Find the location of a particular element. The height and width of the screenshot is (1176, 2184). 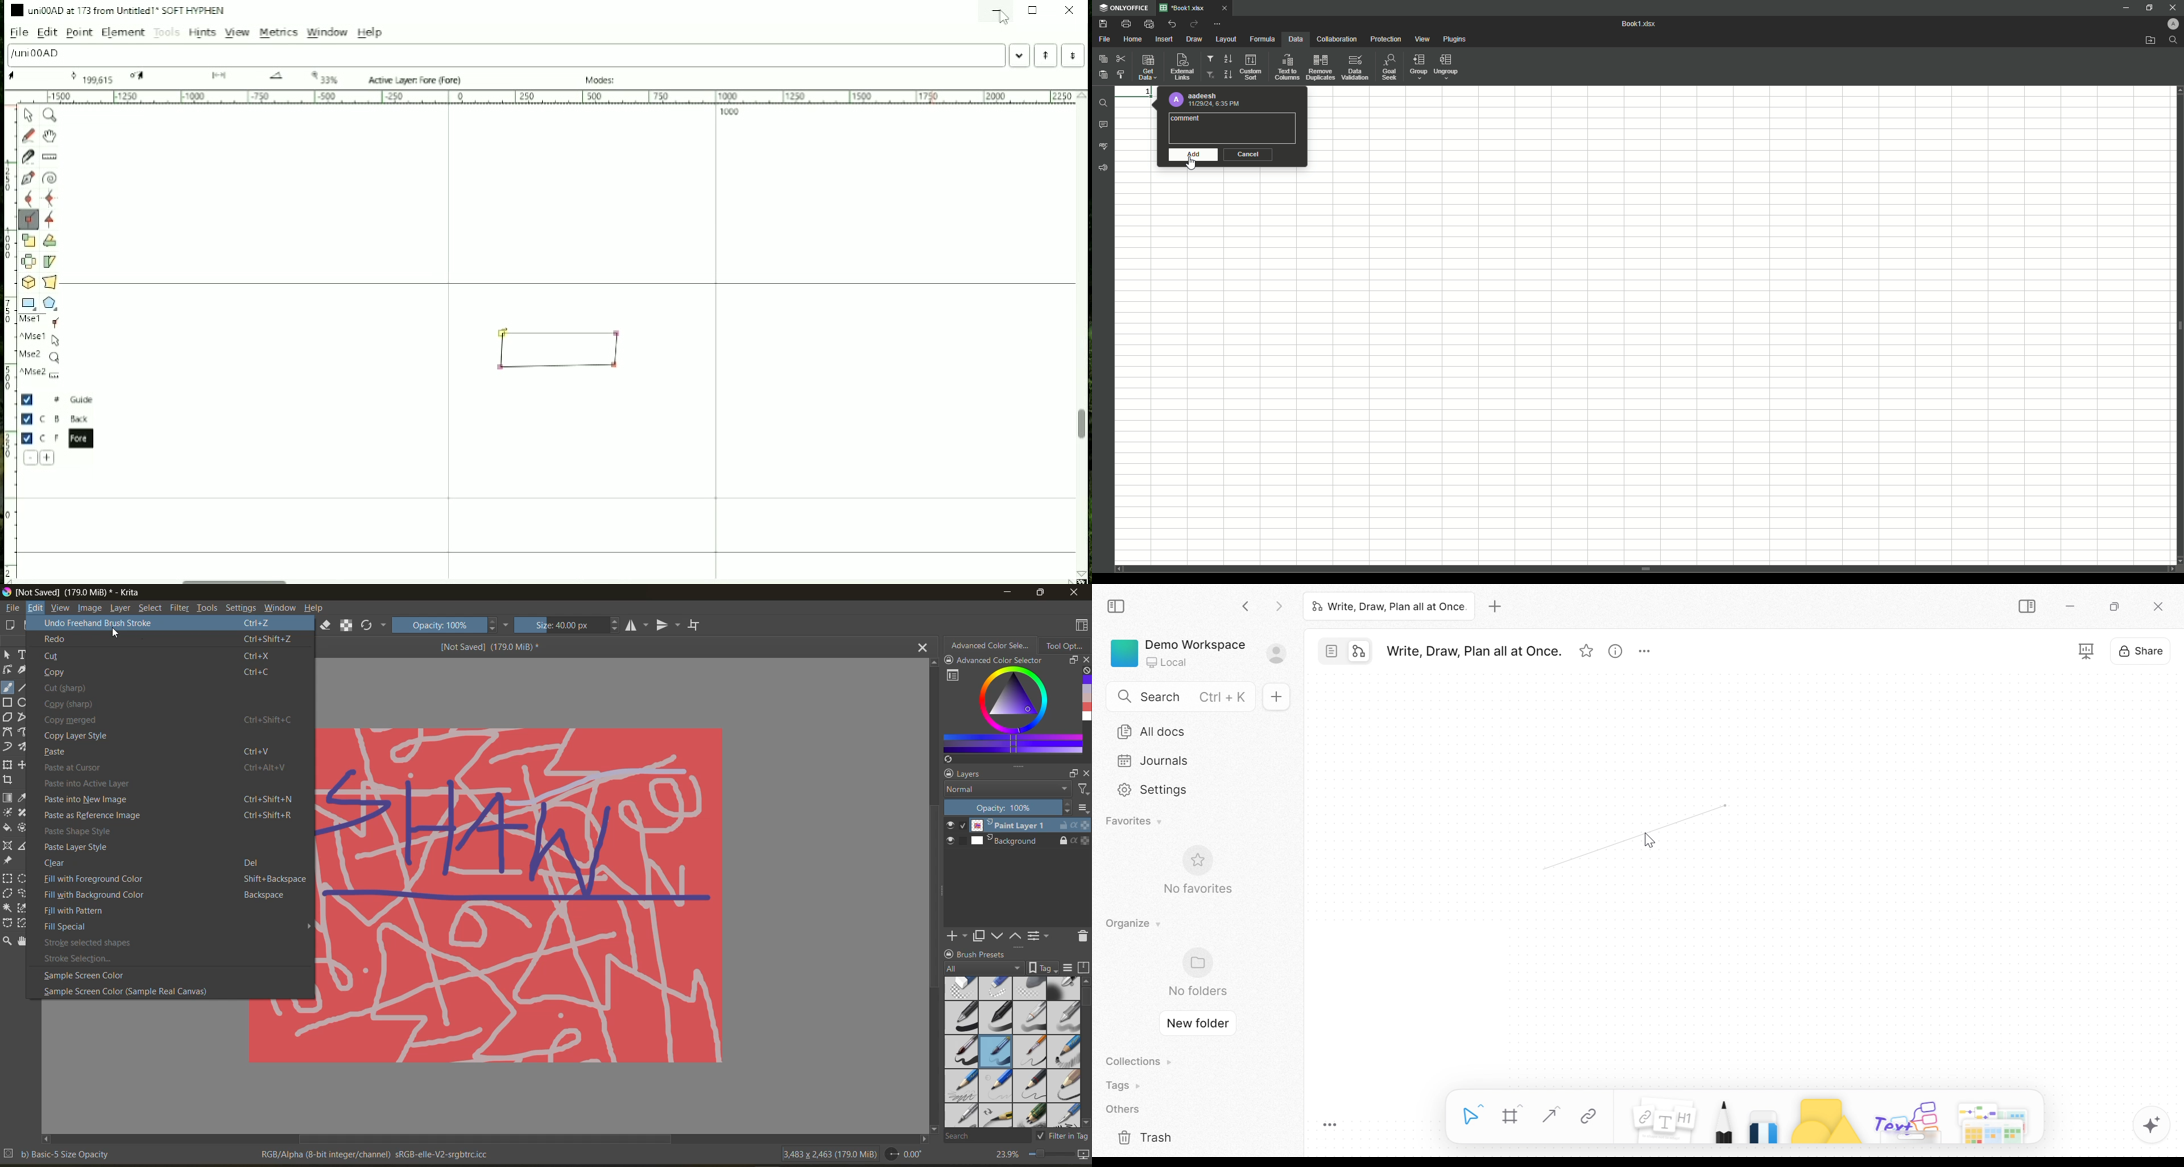

paste    Ctrl+V is located at coordinates (161, 753).